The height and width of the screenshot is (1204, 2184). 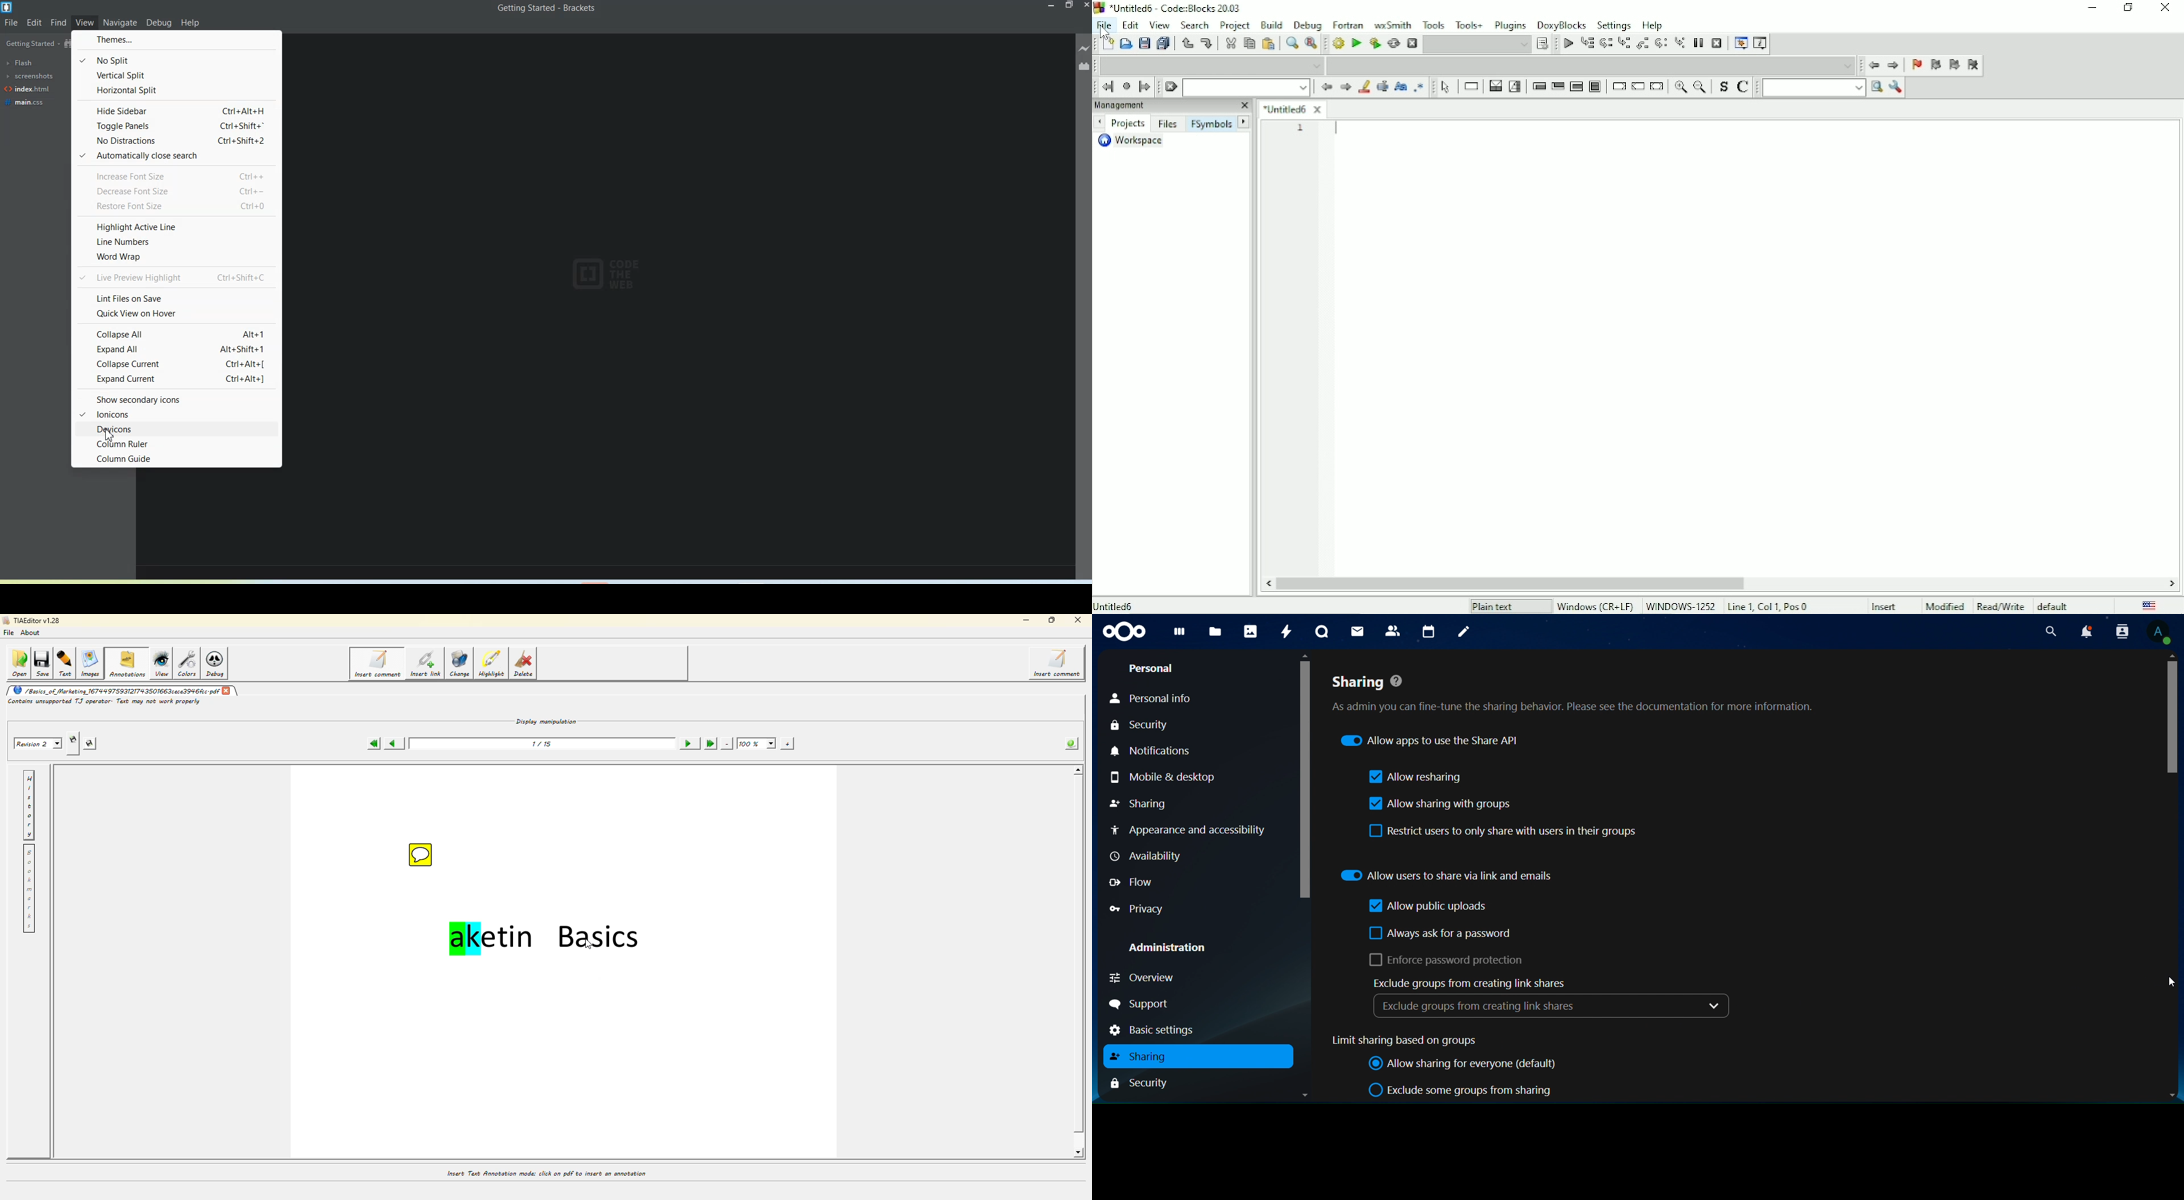 What do you see at coordinates (2171, 981) in the screenshot?
I see `Cursor` at bounding box center [2171, 981].